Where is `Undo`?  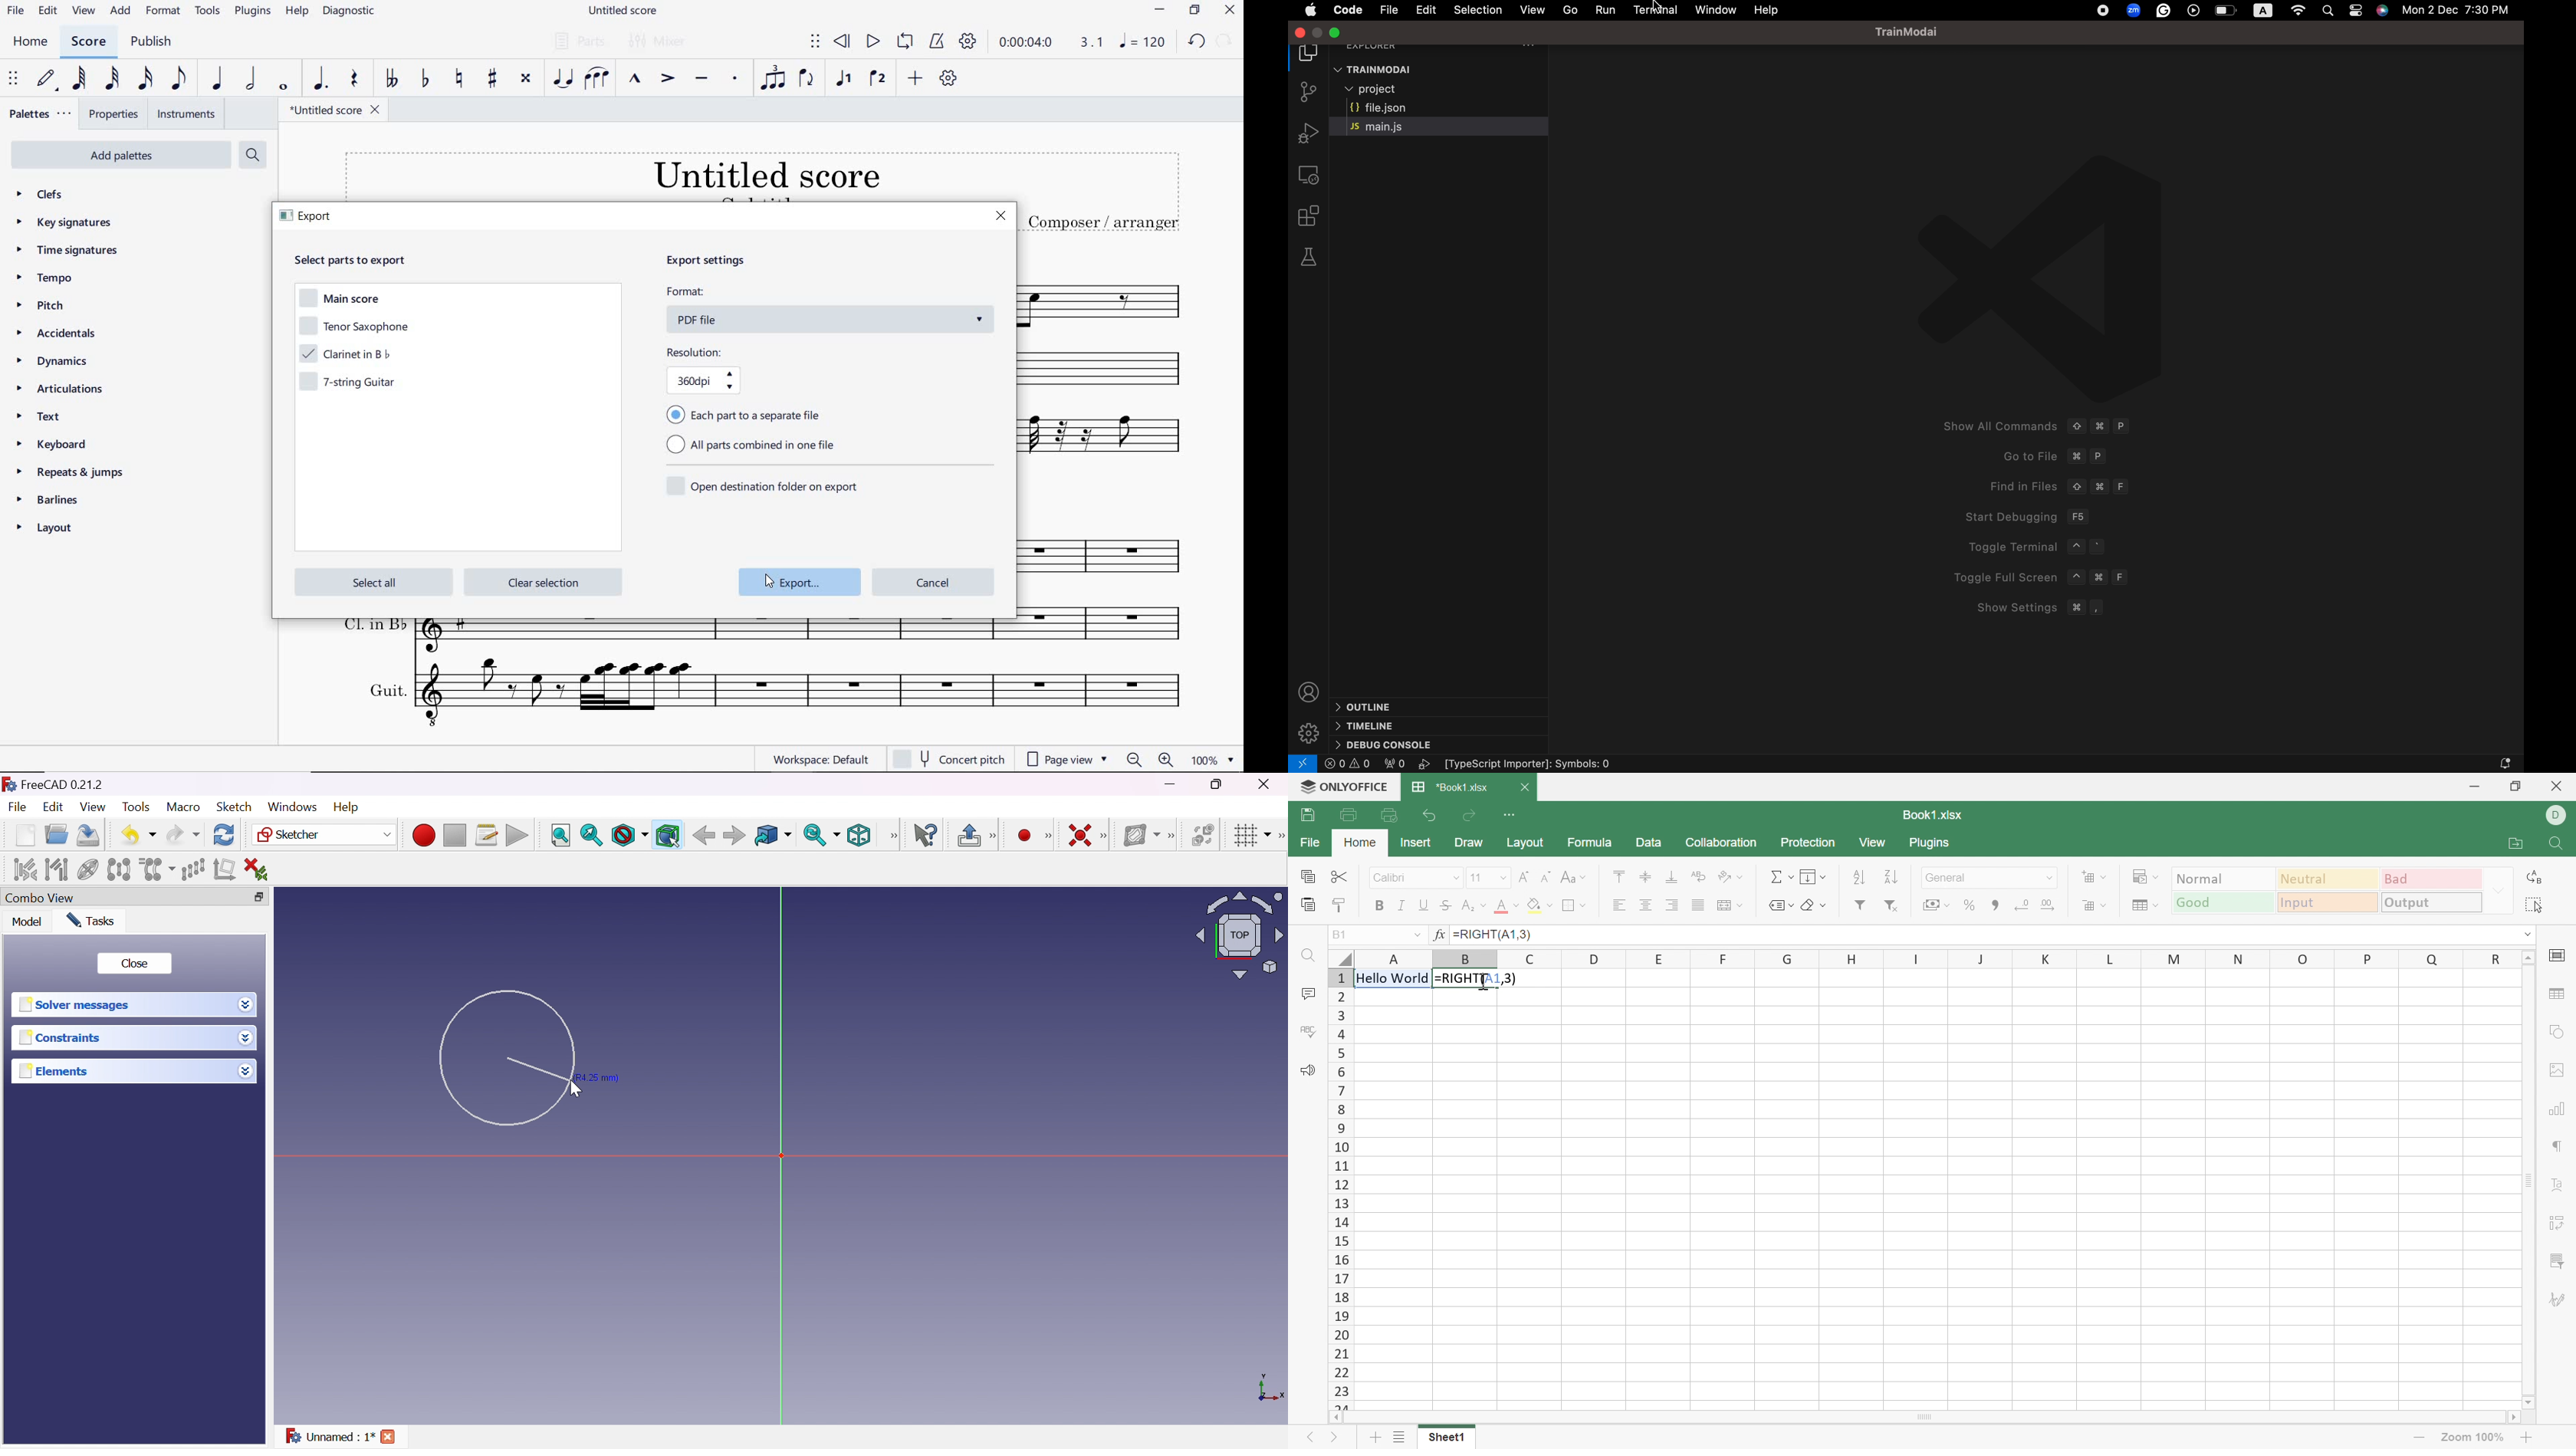 Undo is located at coordinates (1433, 817).